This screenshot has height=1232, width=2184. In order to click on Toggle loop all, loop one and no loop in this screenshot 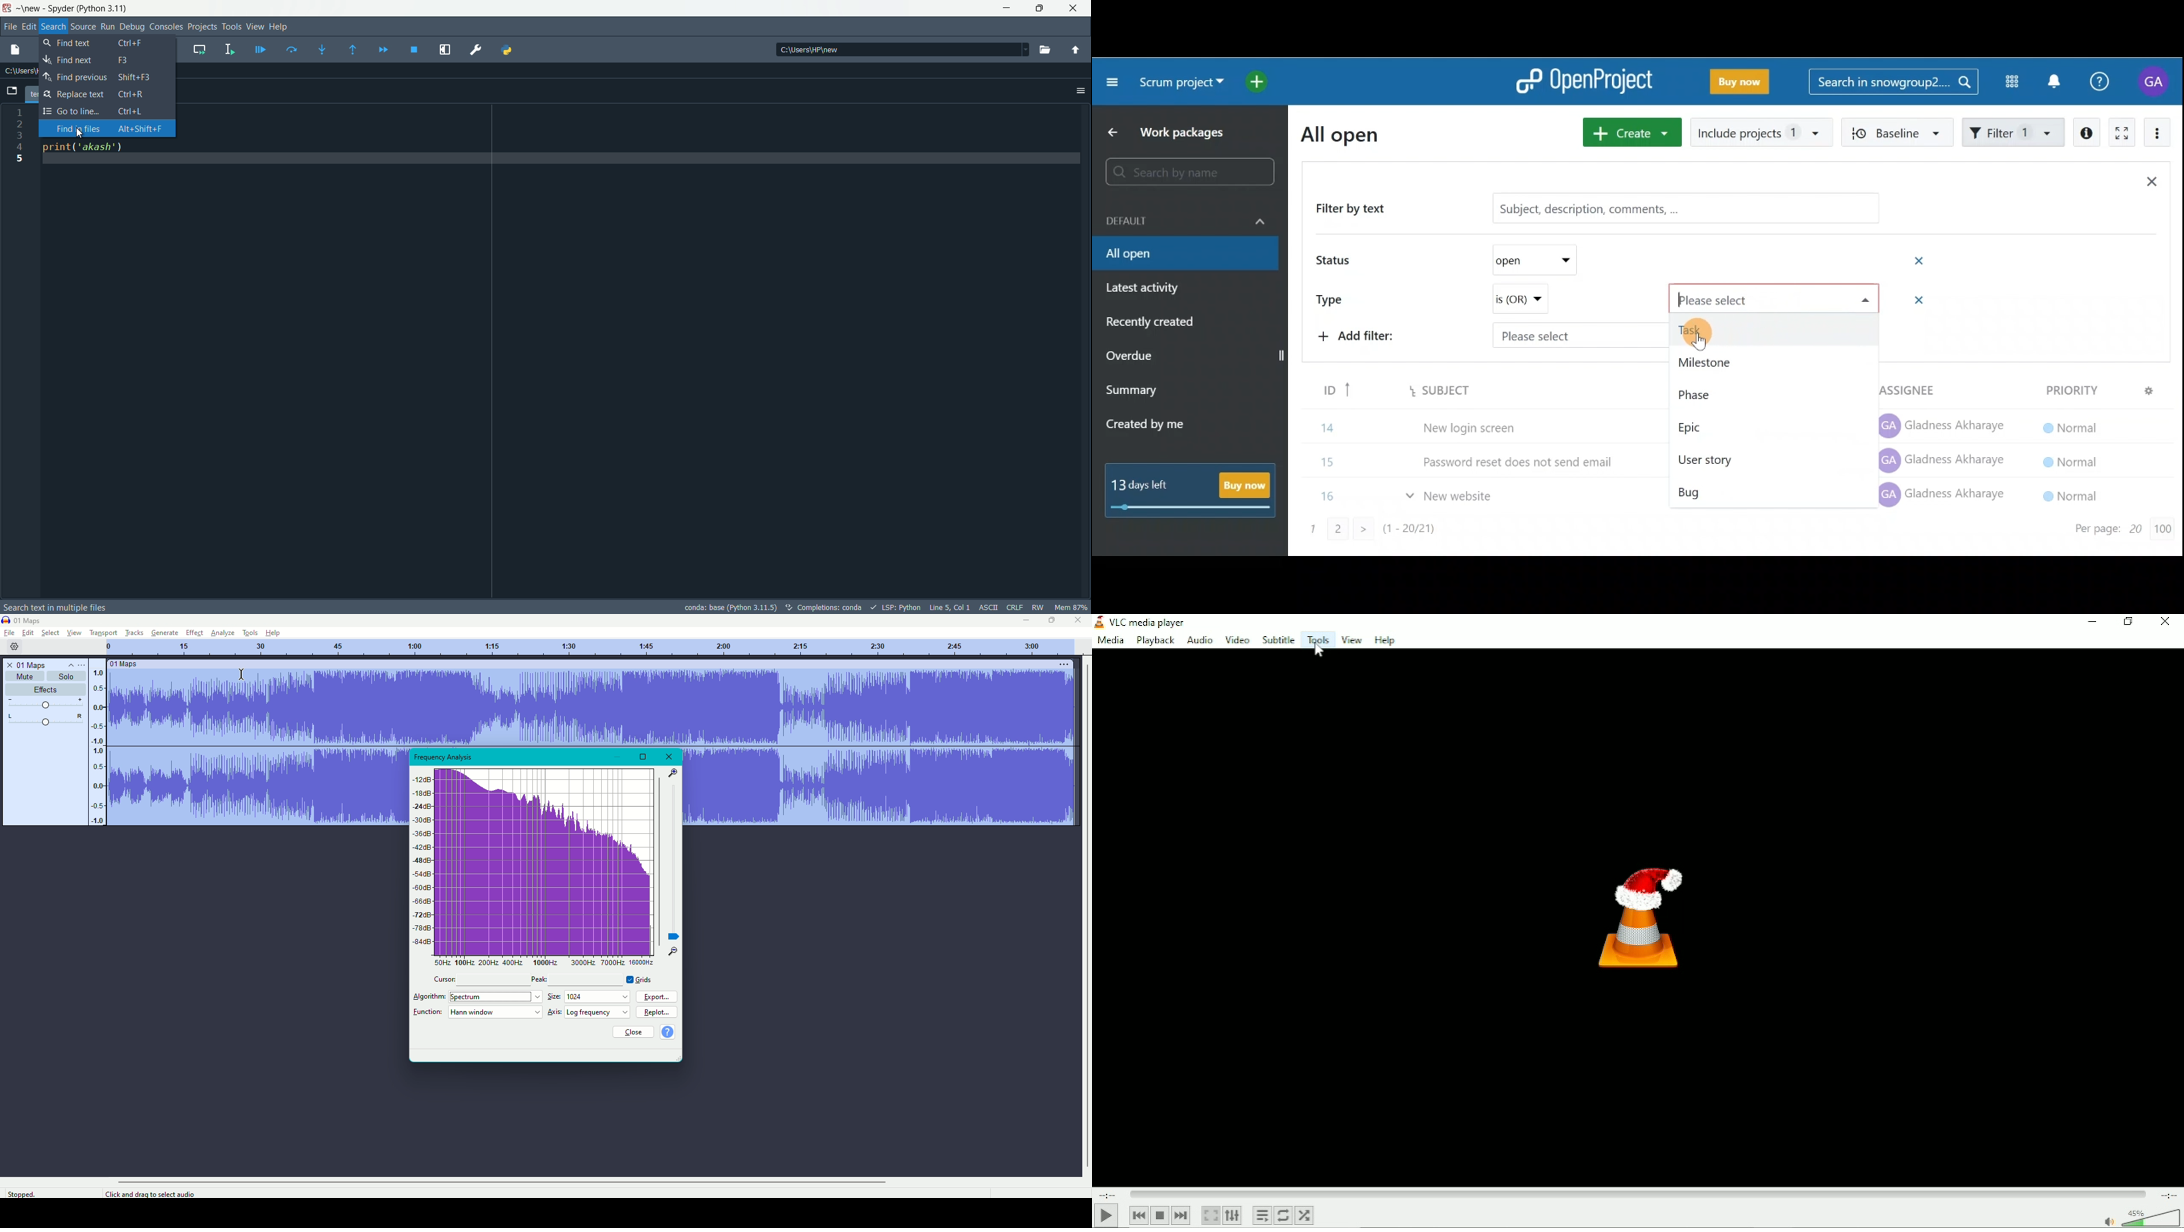, I will do `click(1284, 1216)`.